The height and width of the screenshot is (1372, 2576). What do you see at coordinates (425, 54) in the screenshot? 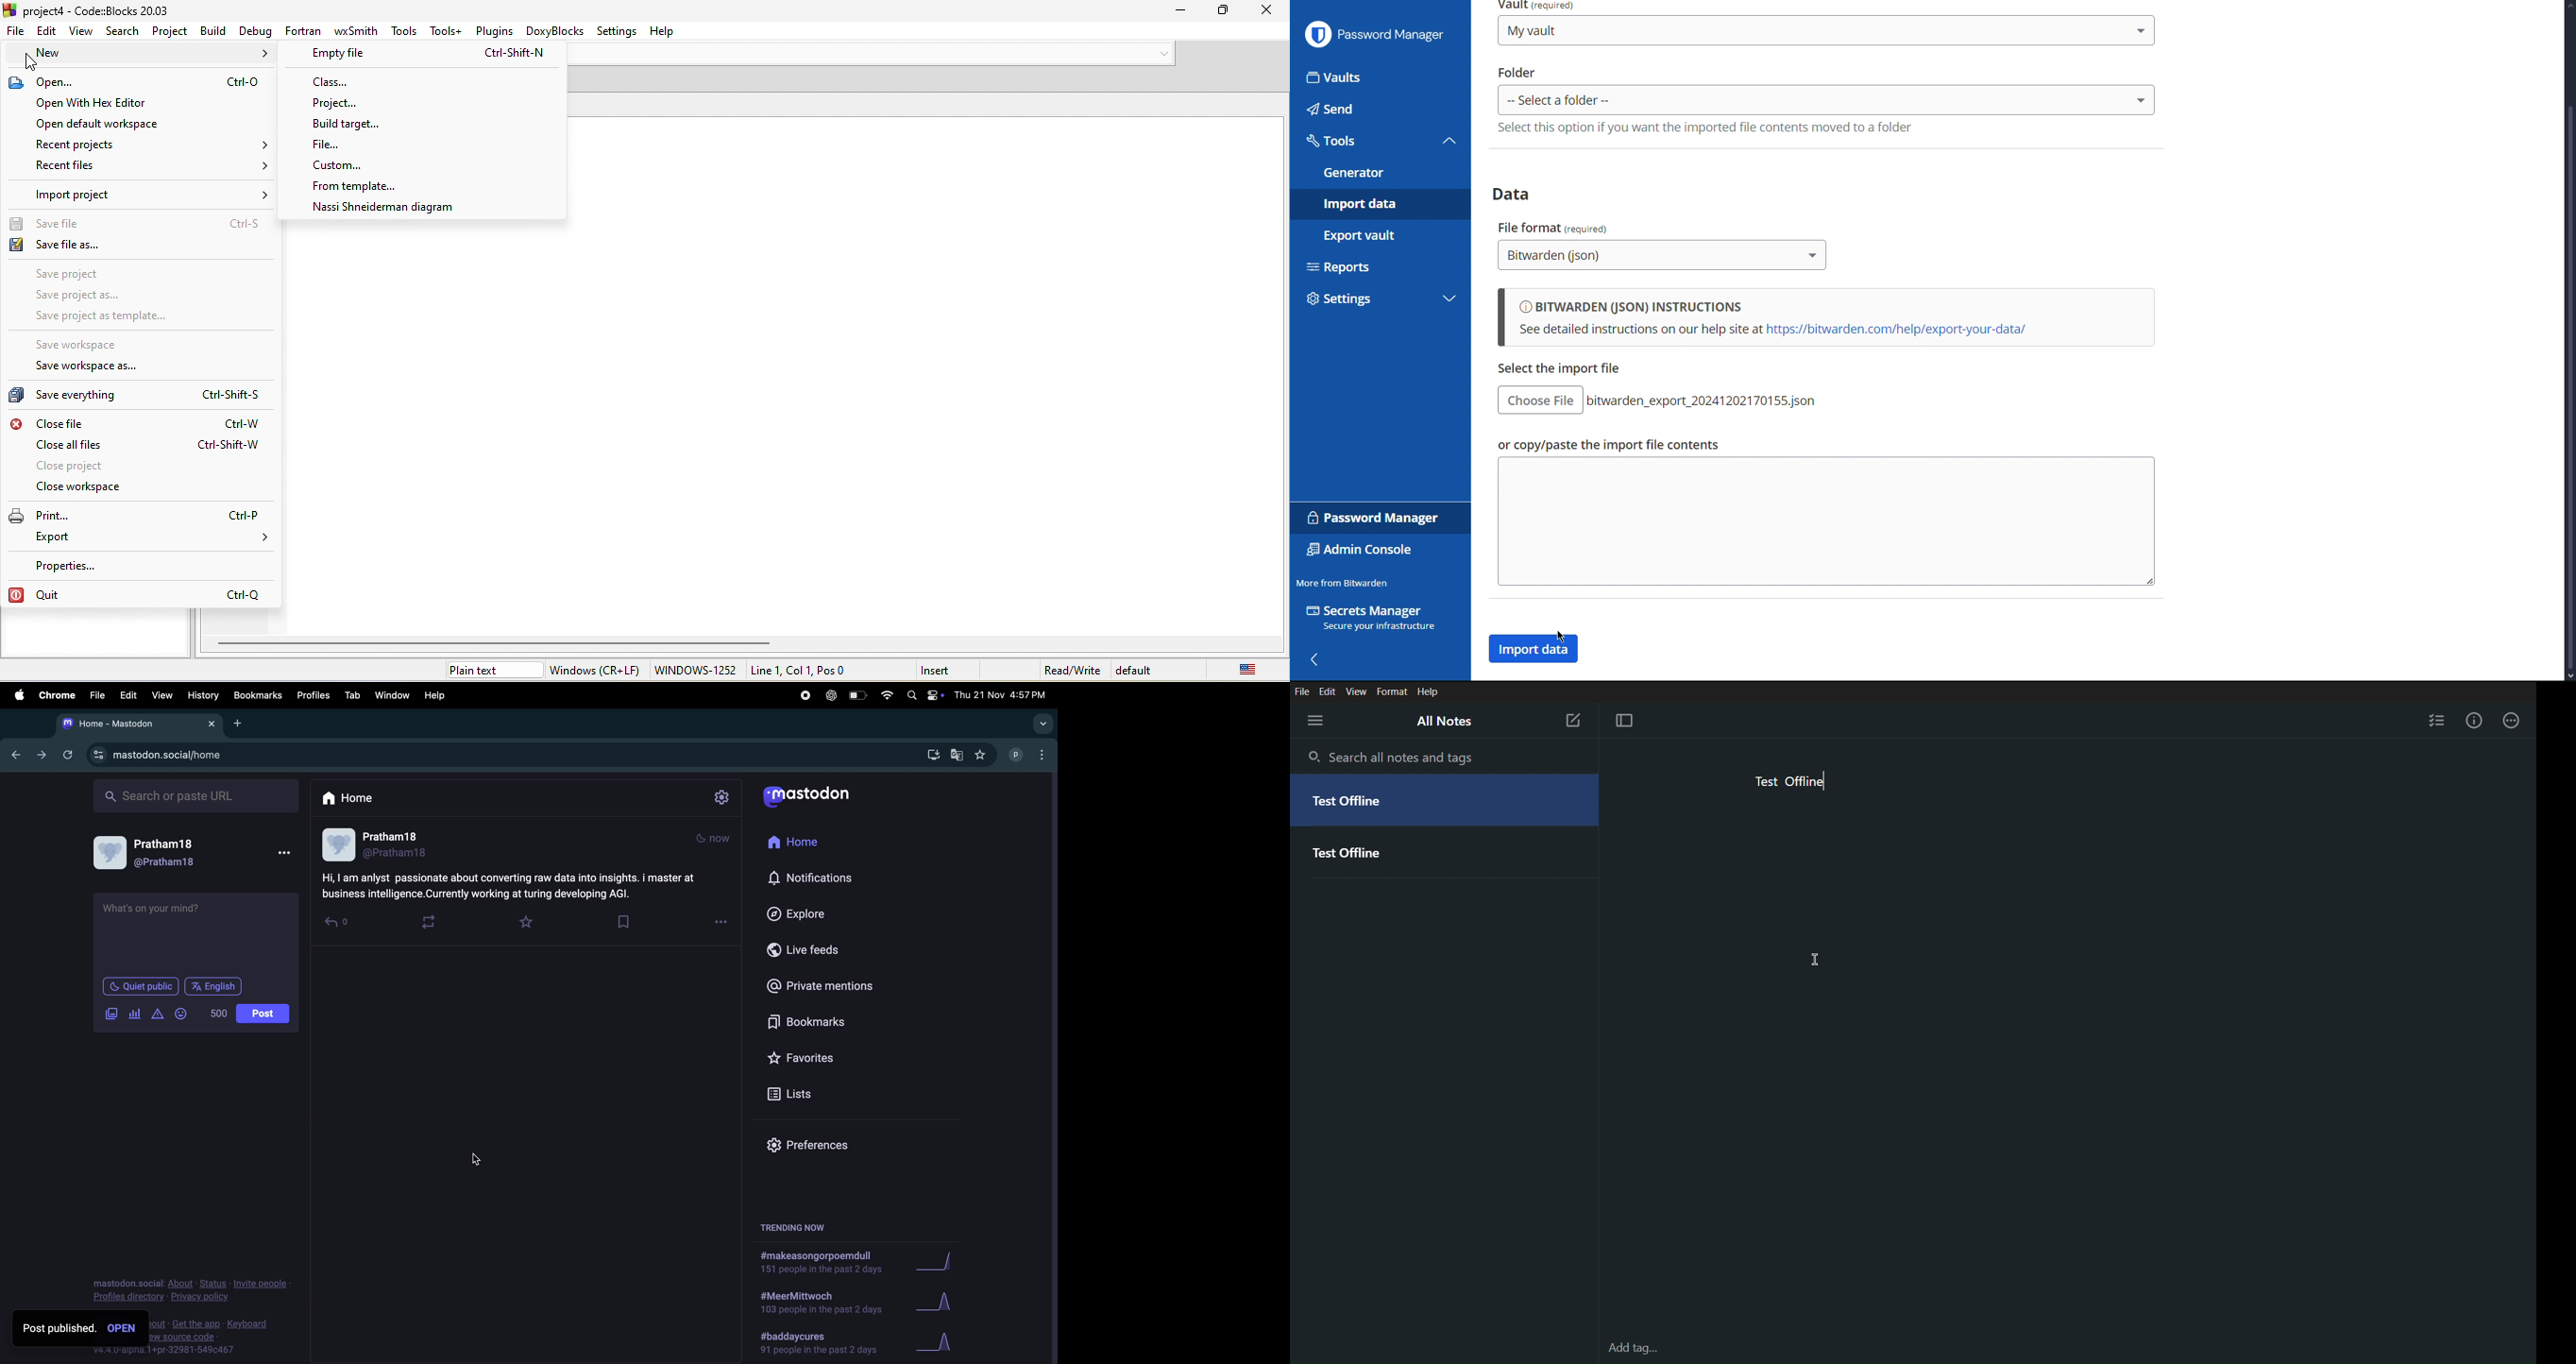
I see `empty file` at bounding box center [425, 54].